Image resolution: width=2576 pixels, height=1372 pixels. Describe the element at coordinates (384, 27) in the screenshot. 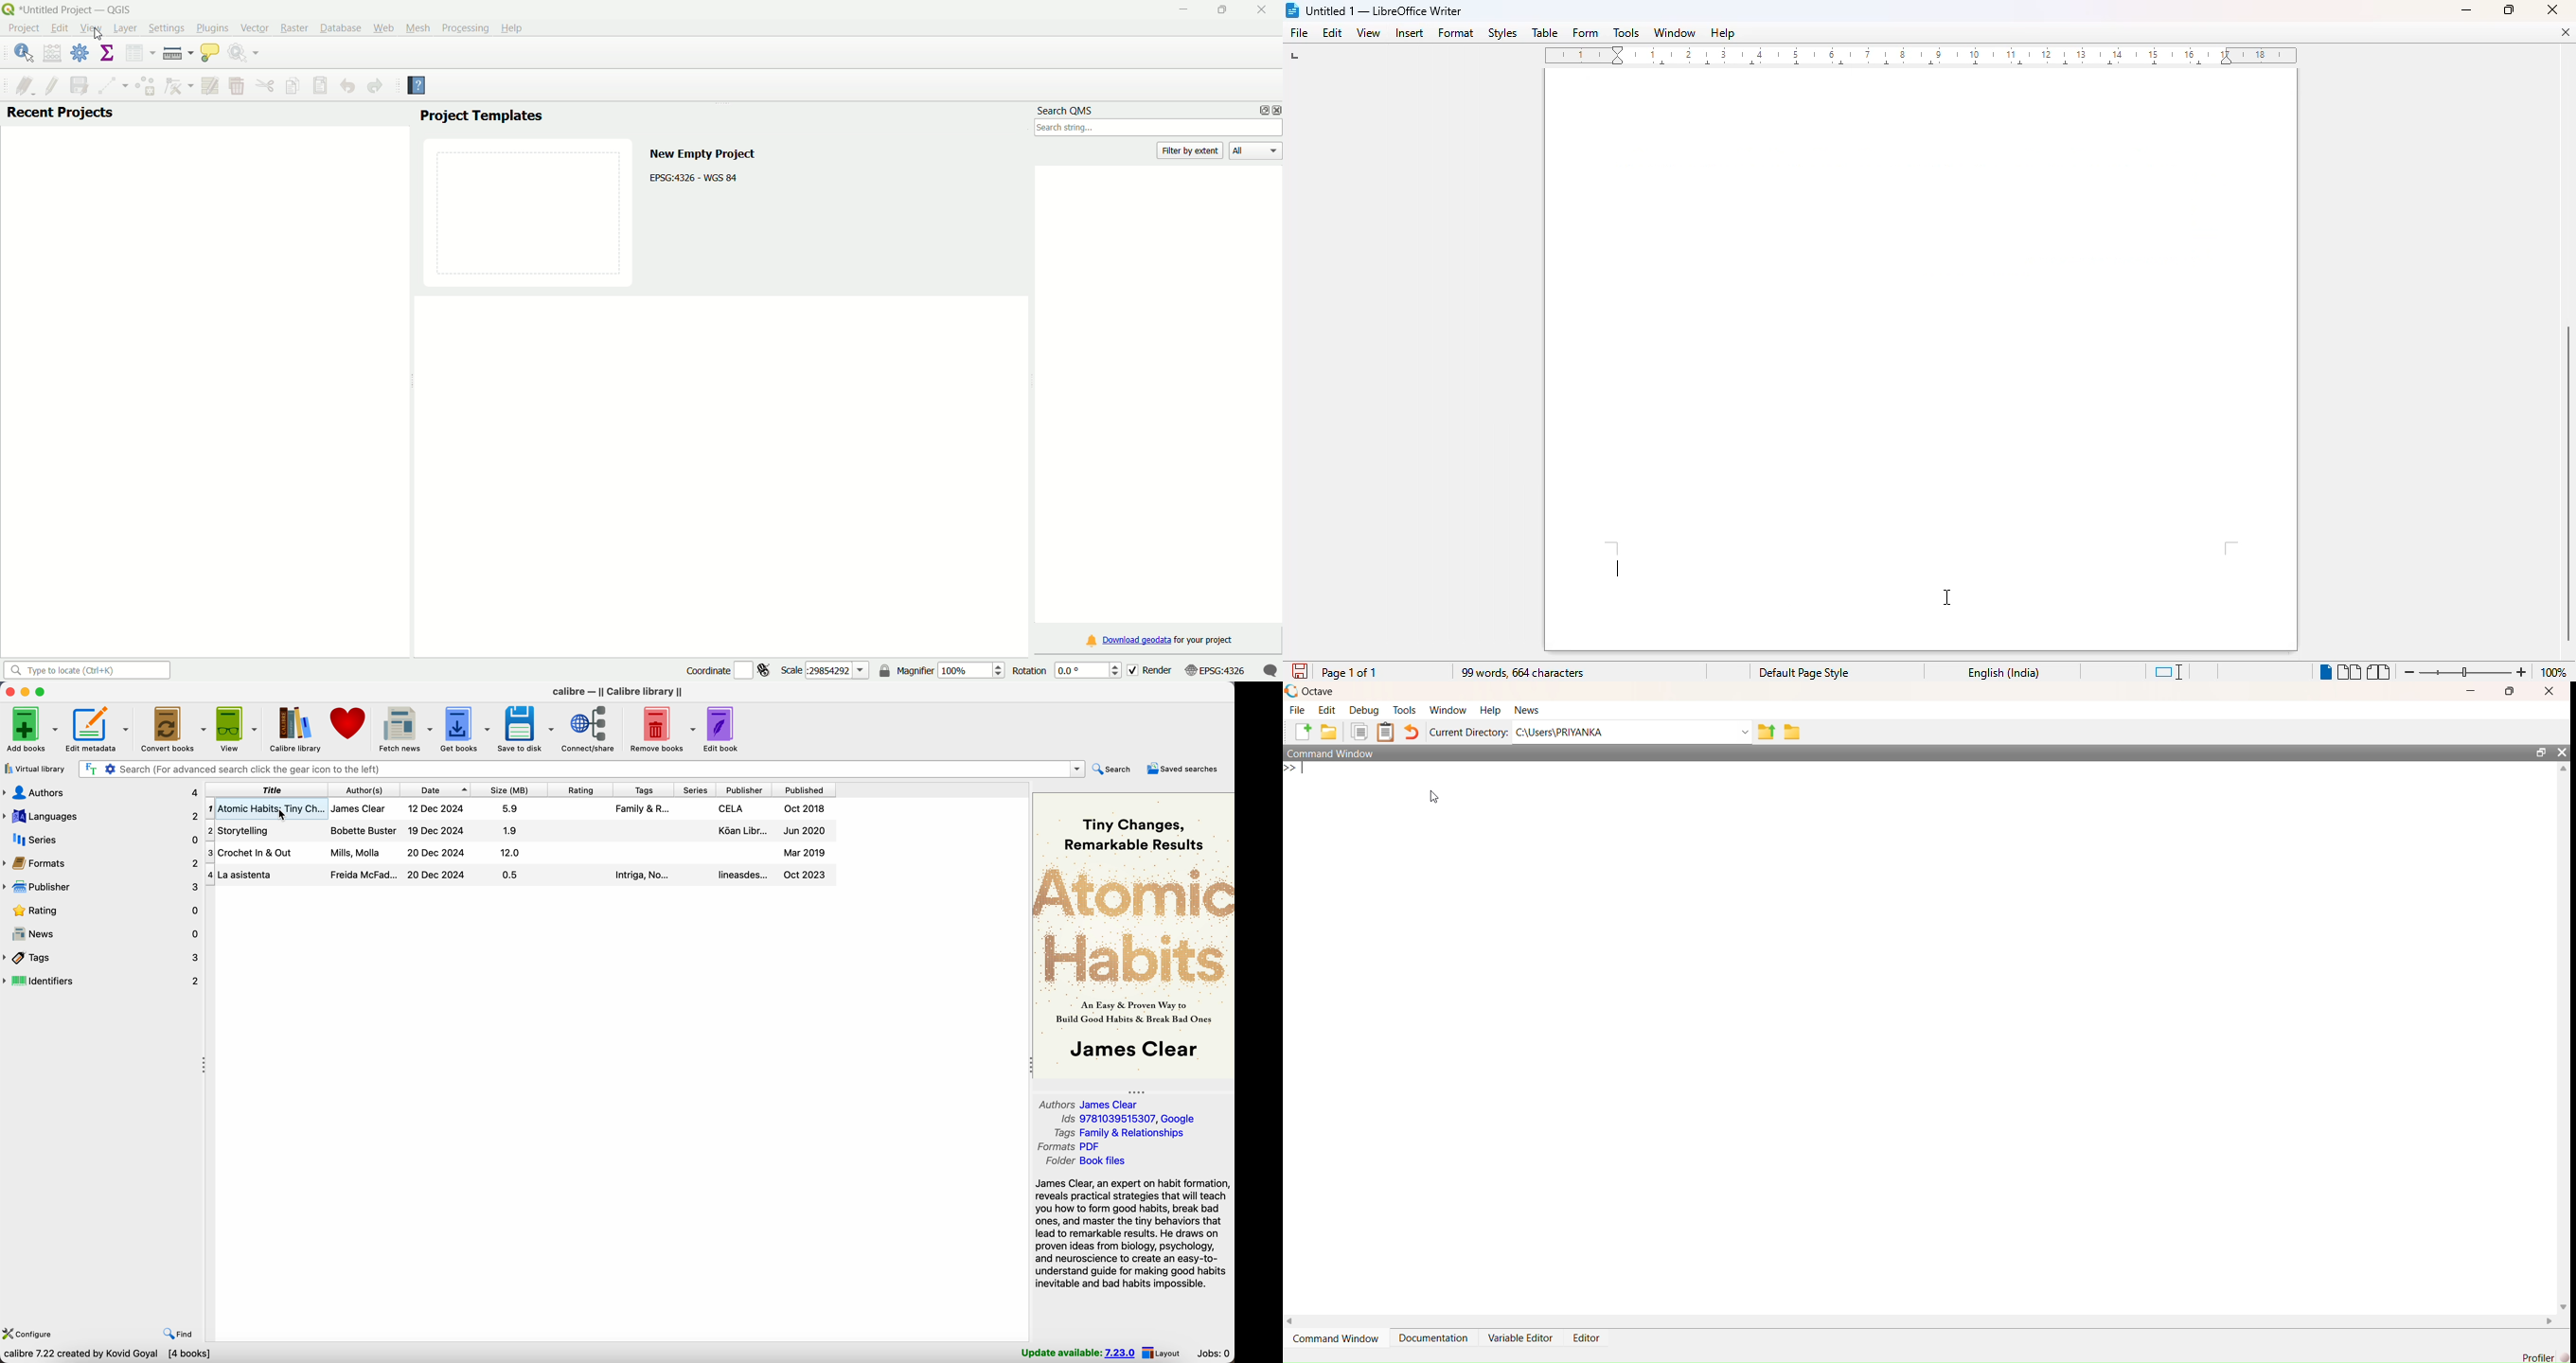

I see `Web` at that location.